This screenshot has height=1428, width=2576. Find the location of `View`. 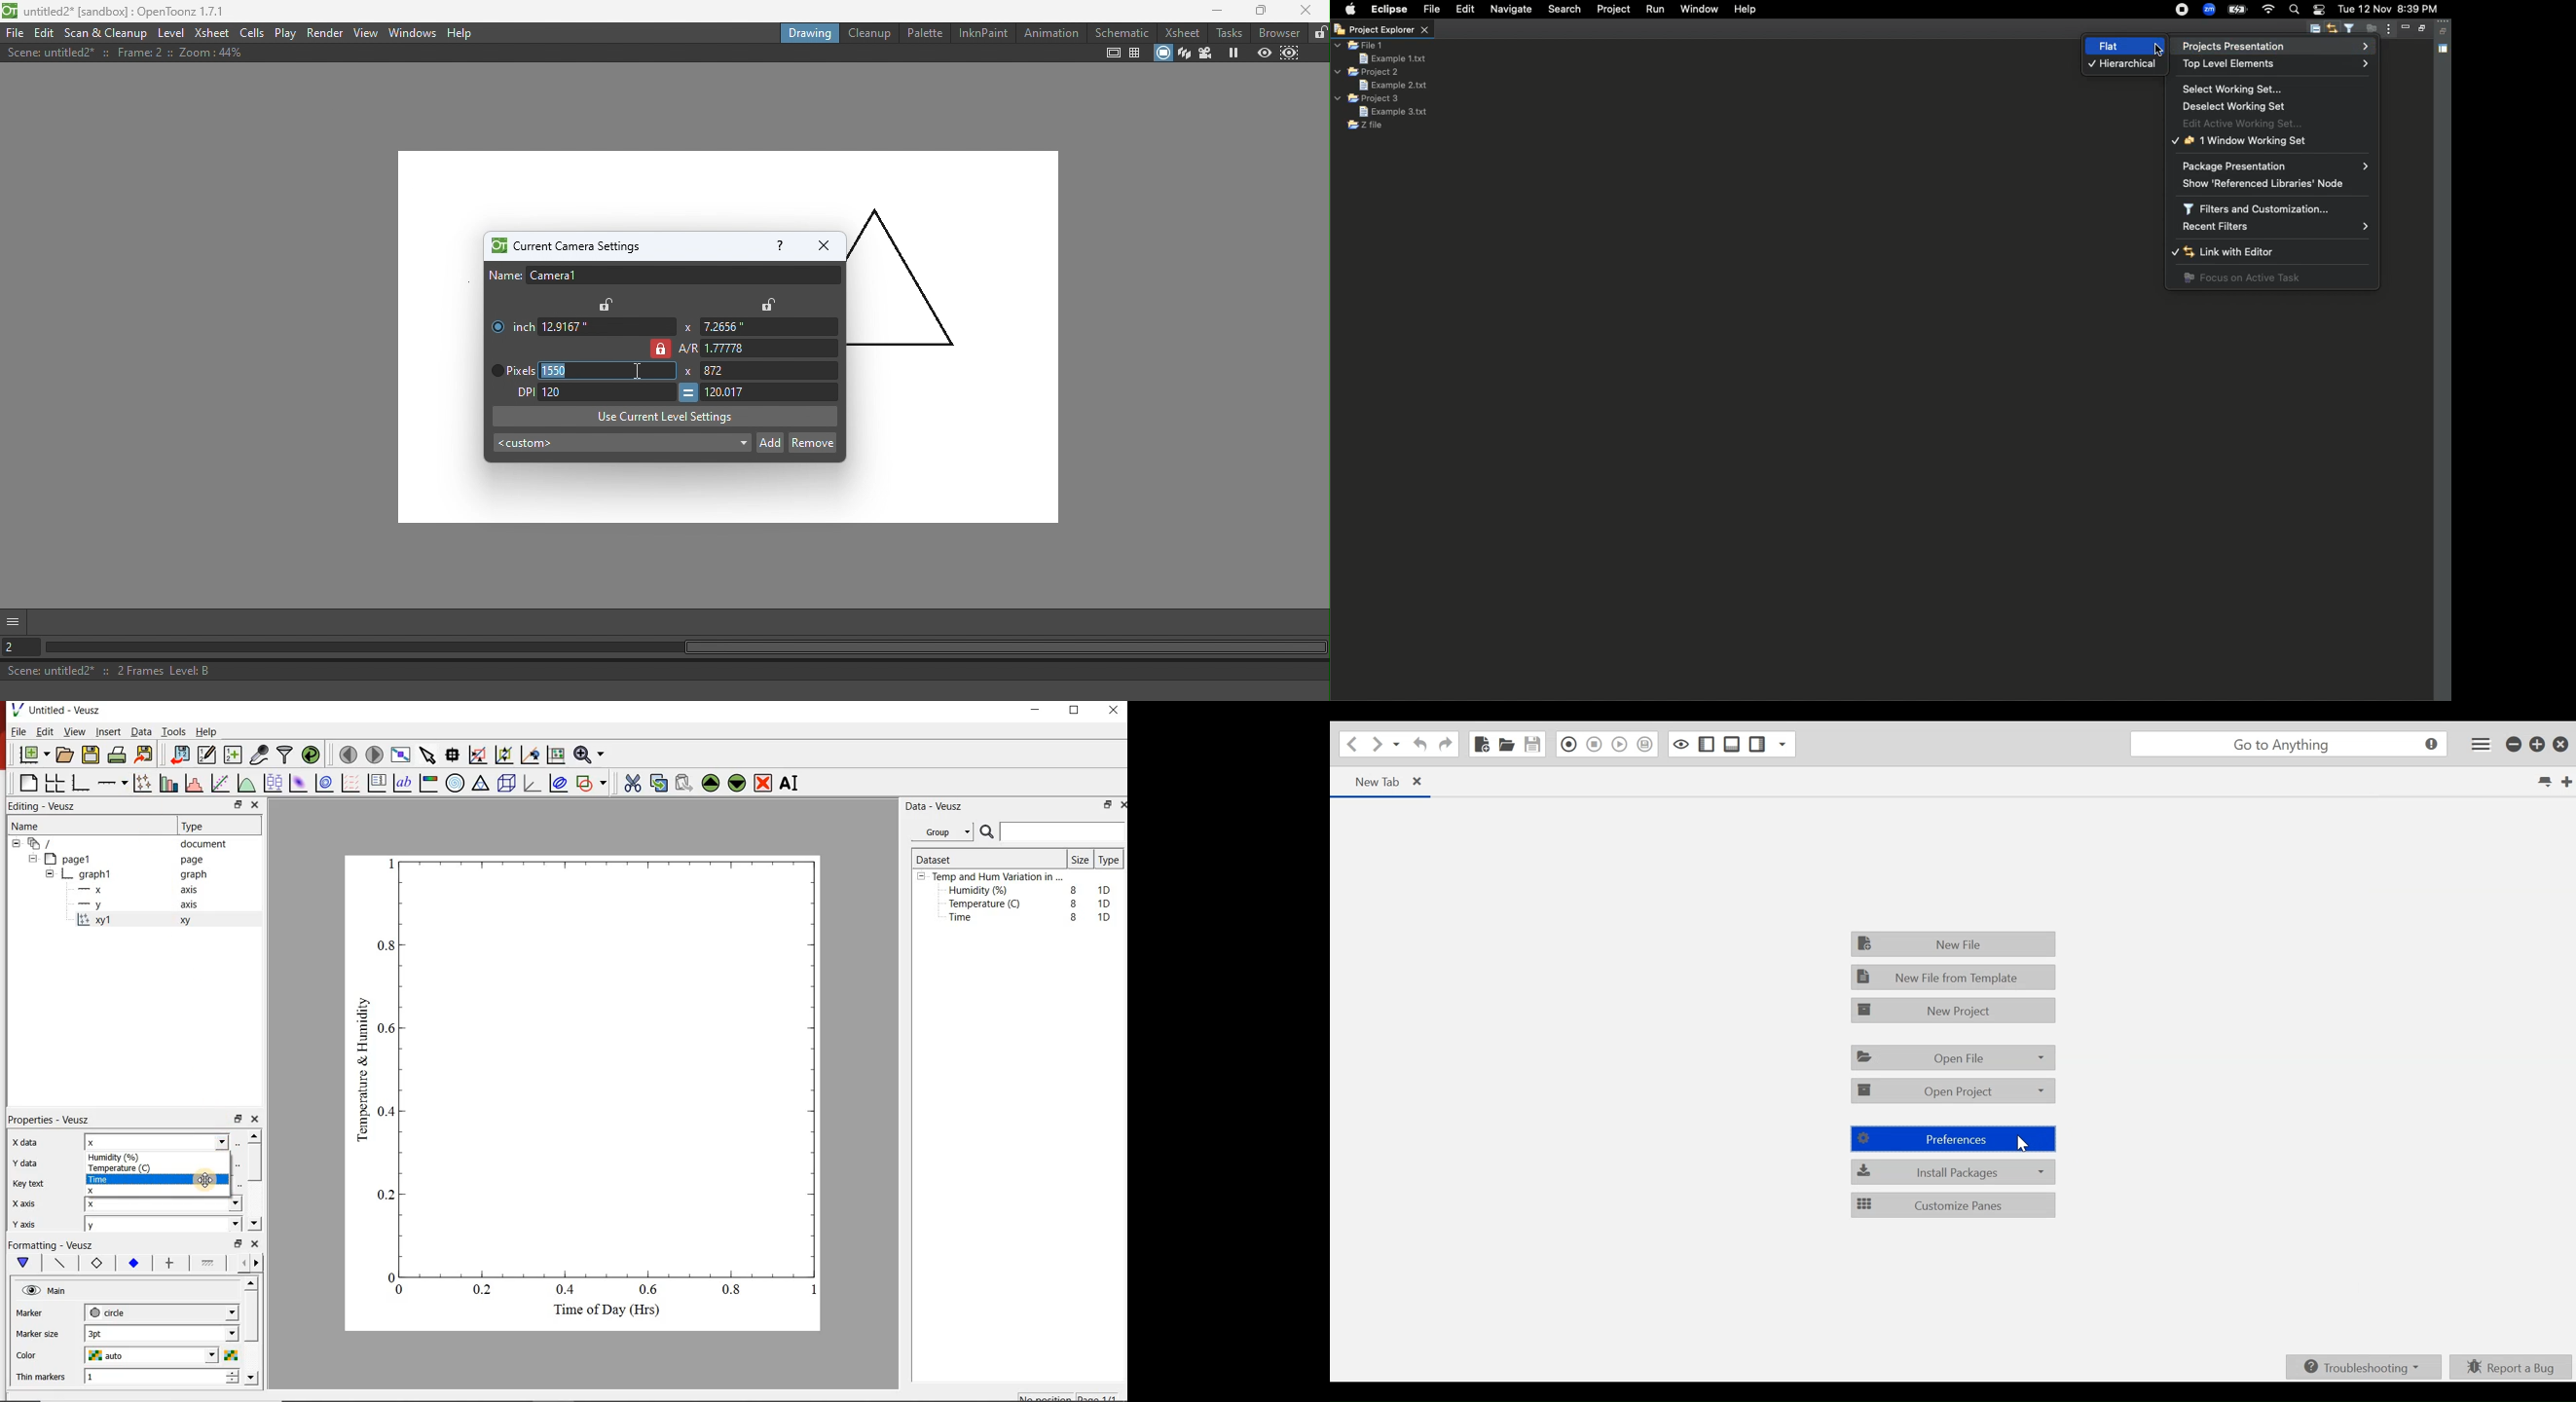

View is located at coordinates (367, 32).